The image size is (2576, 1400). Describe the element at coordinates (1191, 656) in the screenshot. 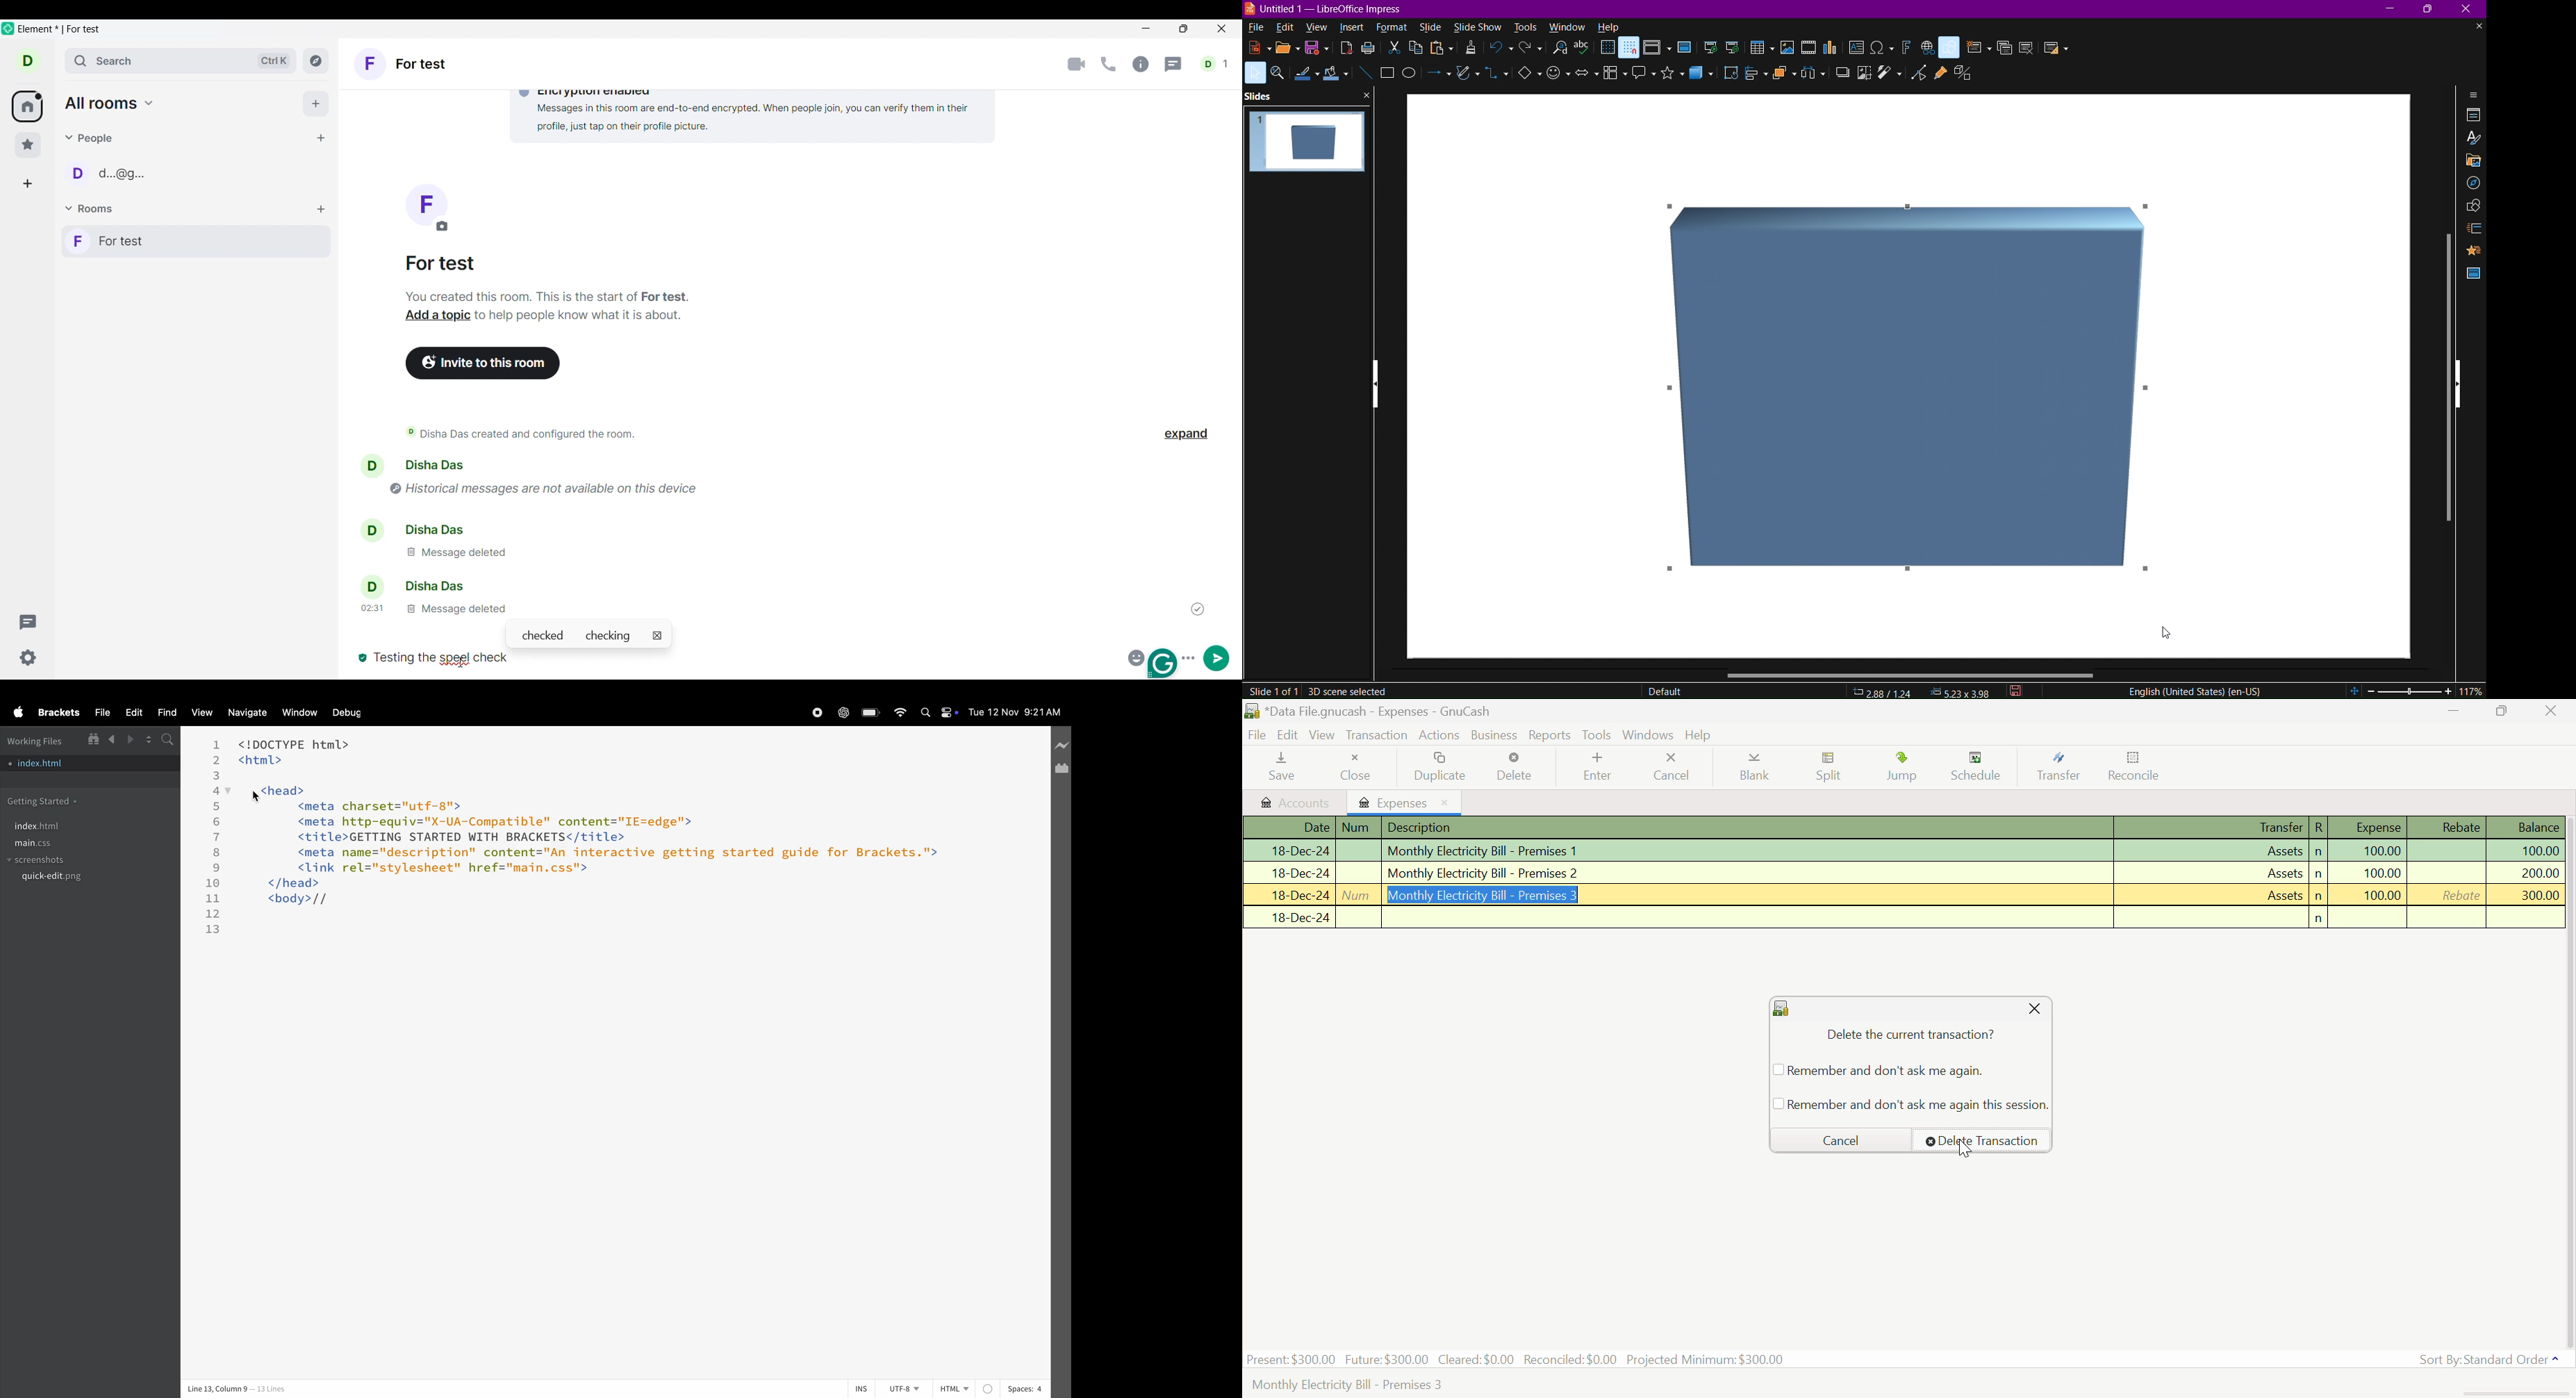

I see `more options` at that location.